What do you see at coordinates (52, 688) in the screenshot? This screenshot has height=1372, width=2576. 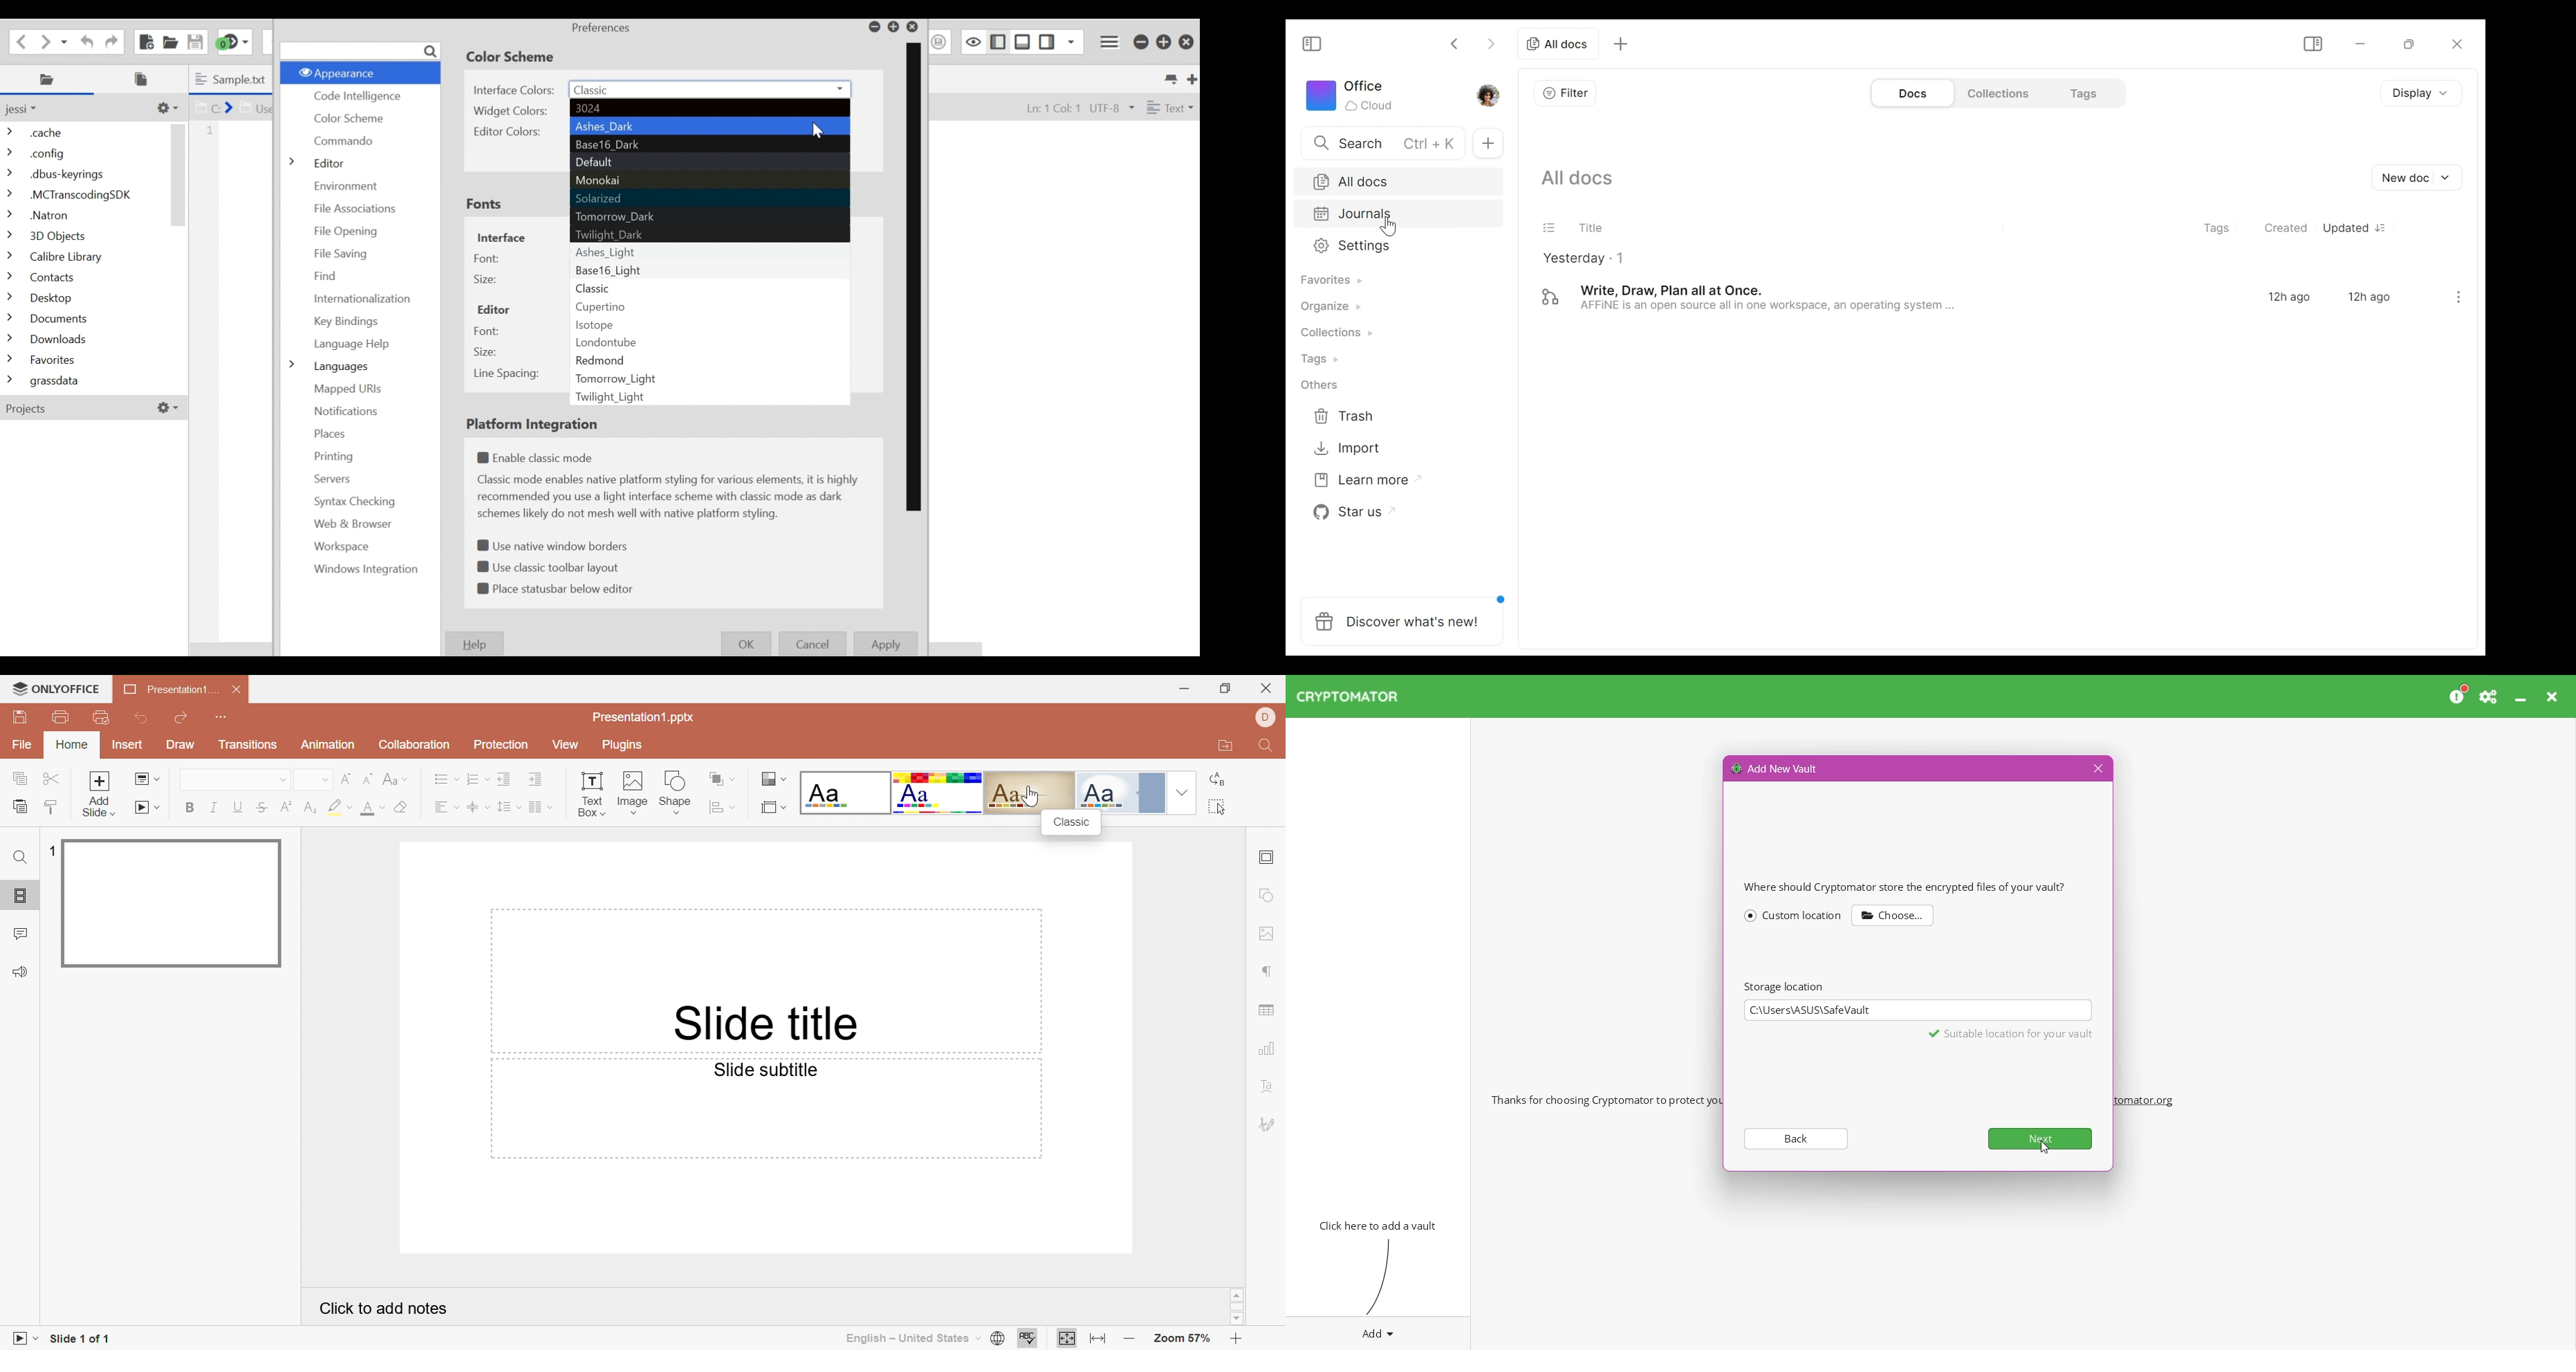 I see `ONLYOFFICE` at bounding box center [52, 688].